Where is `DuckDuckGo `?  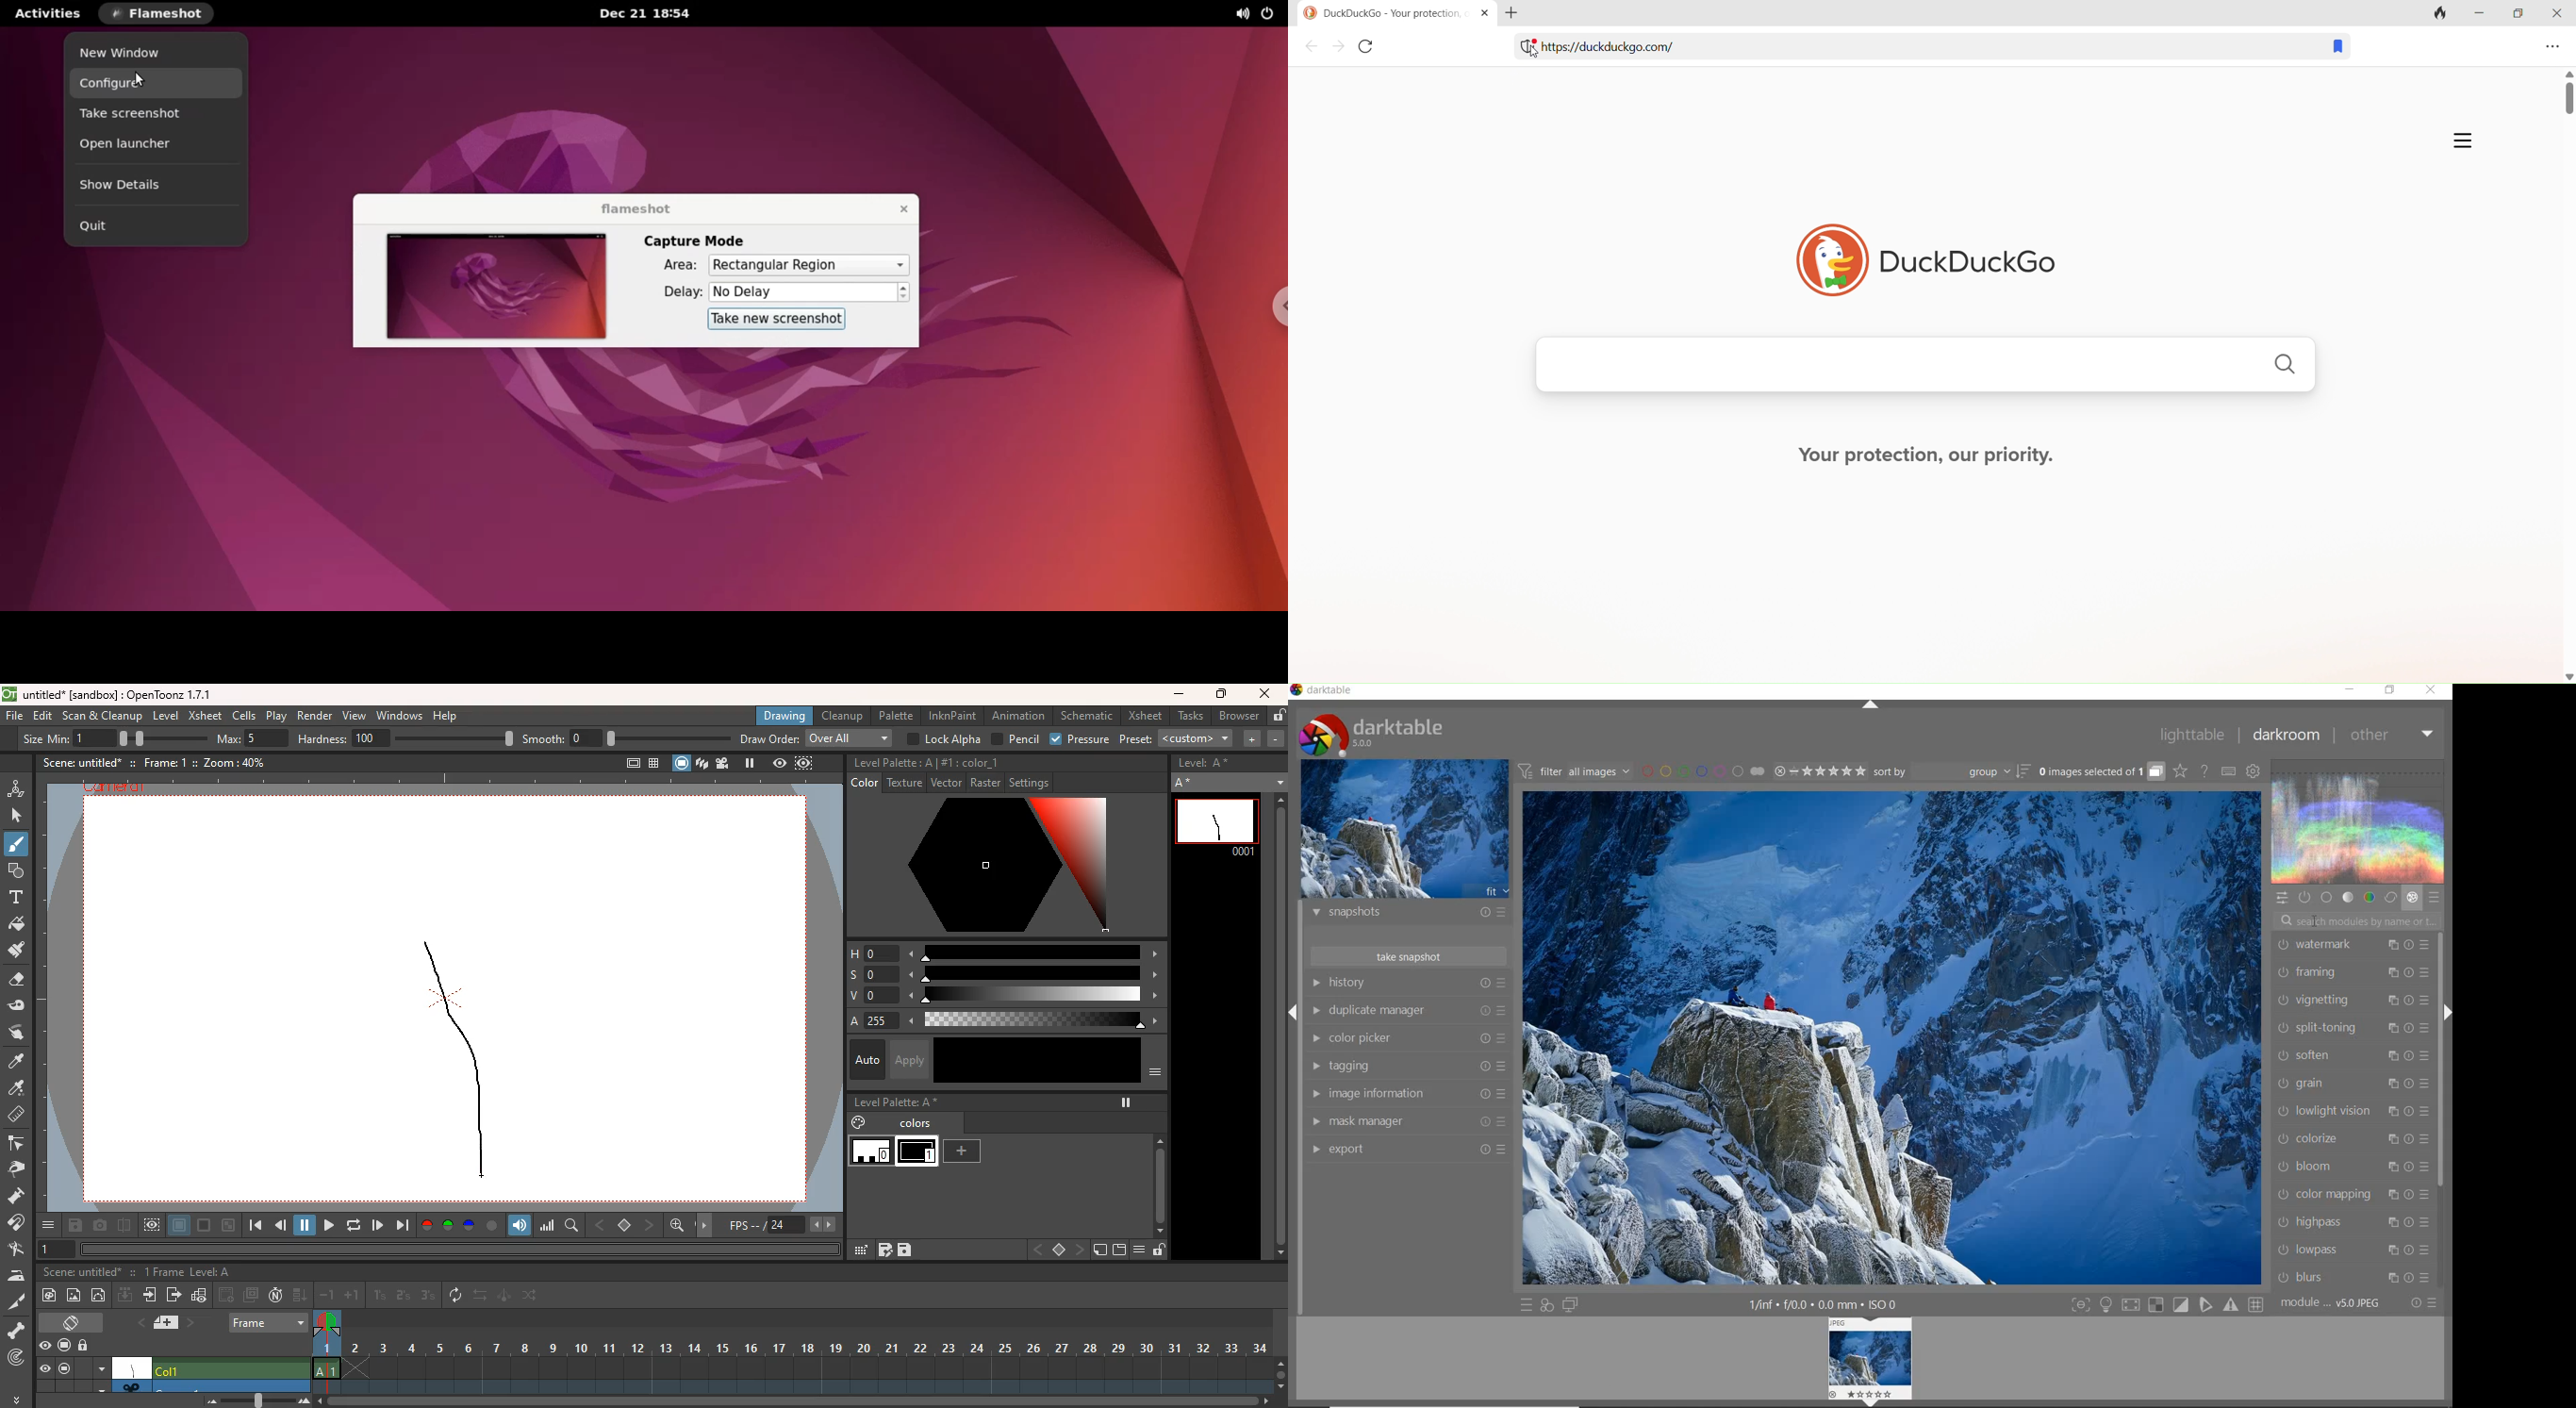 DuckDuckGo  is located at coordinates (1923, 254).